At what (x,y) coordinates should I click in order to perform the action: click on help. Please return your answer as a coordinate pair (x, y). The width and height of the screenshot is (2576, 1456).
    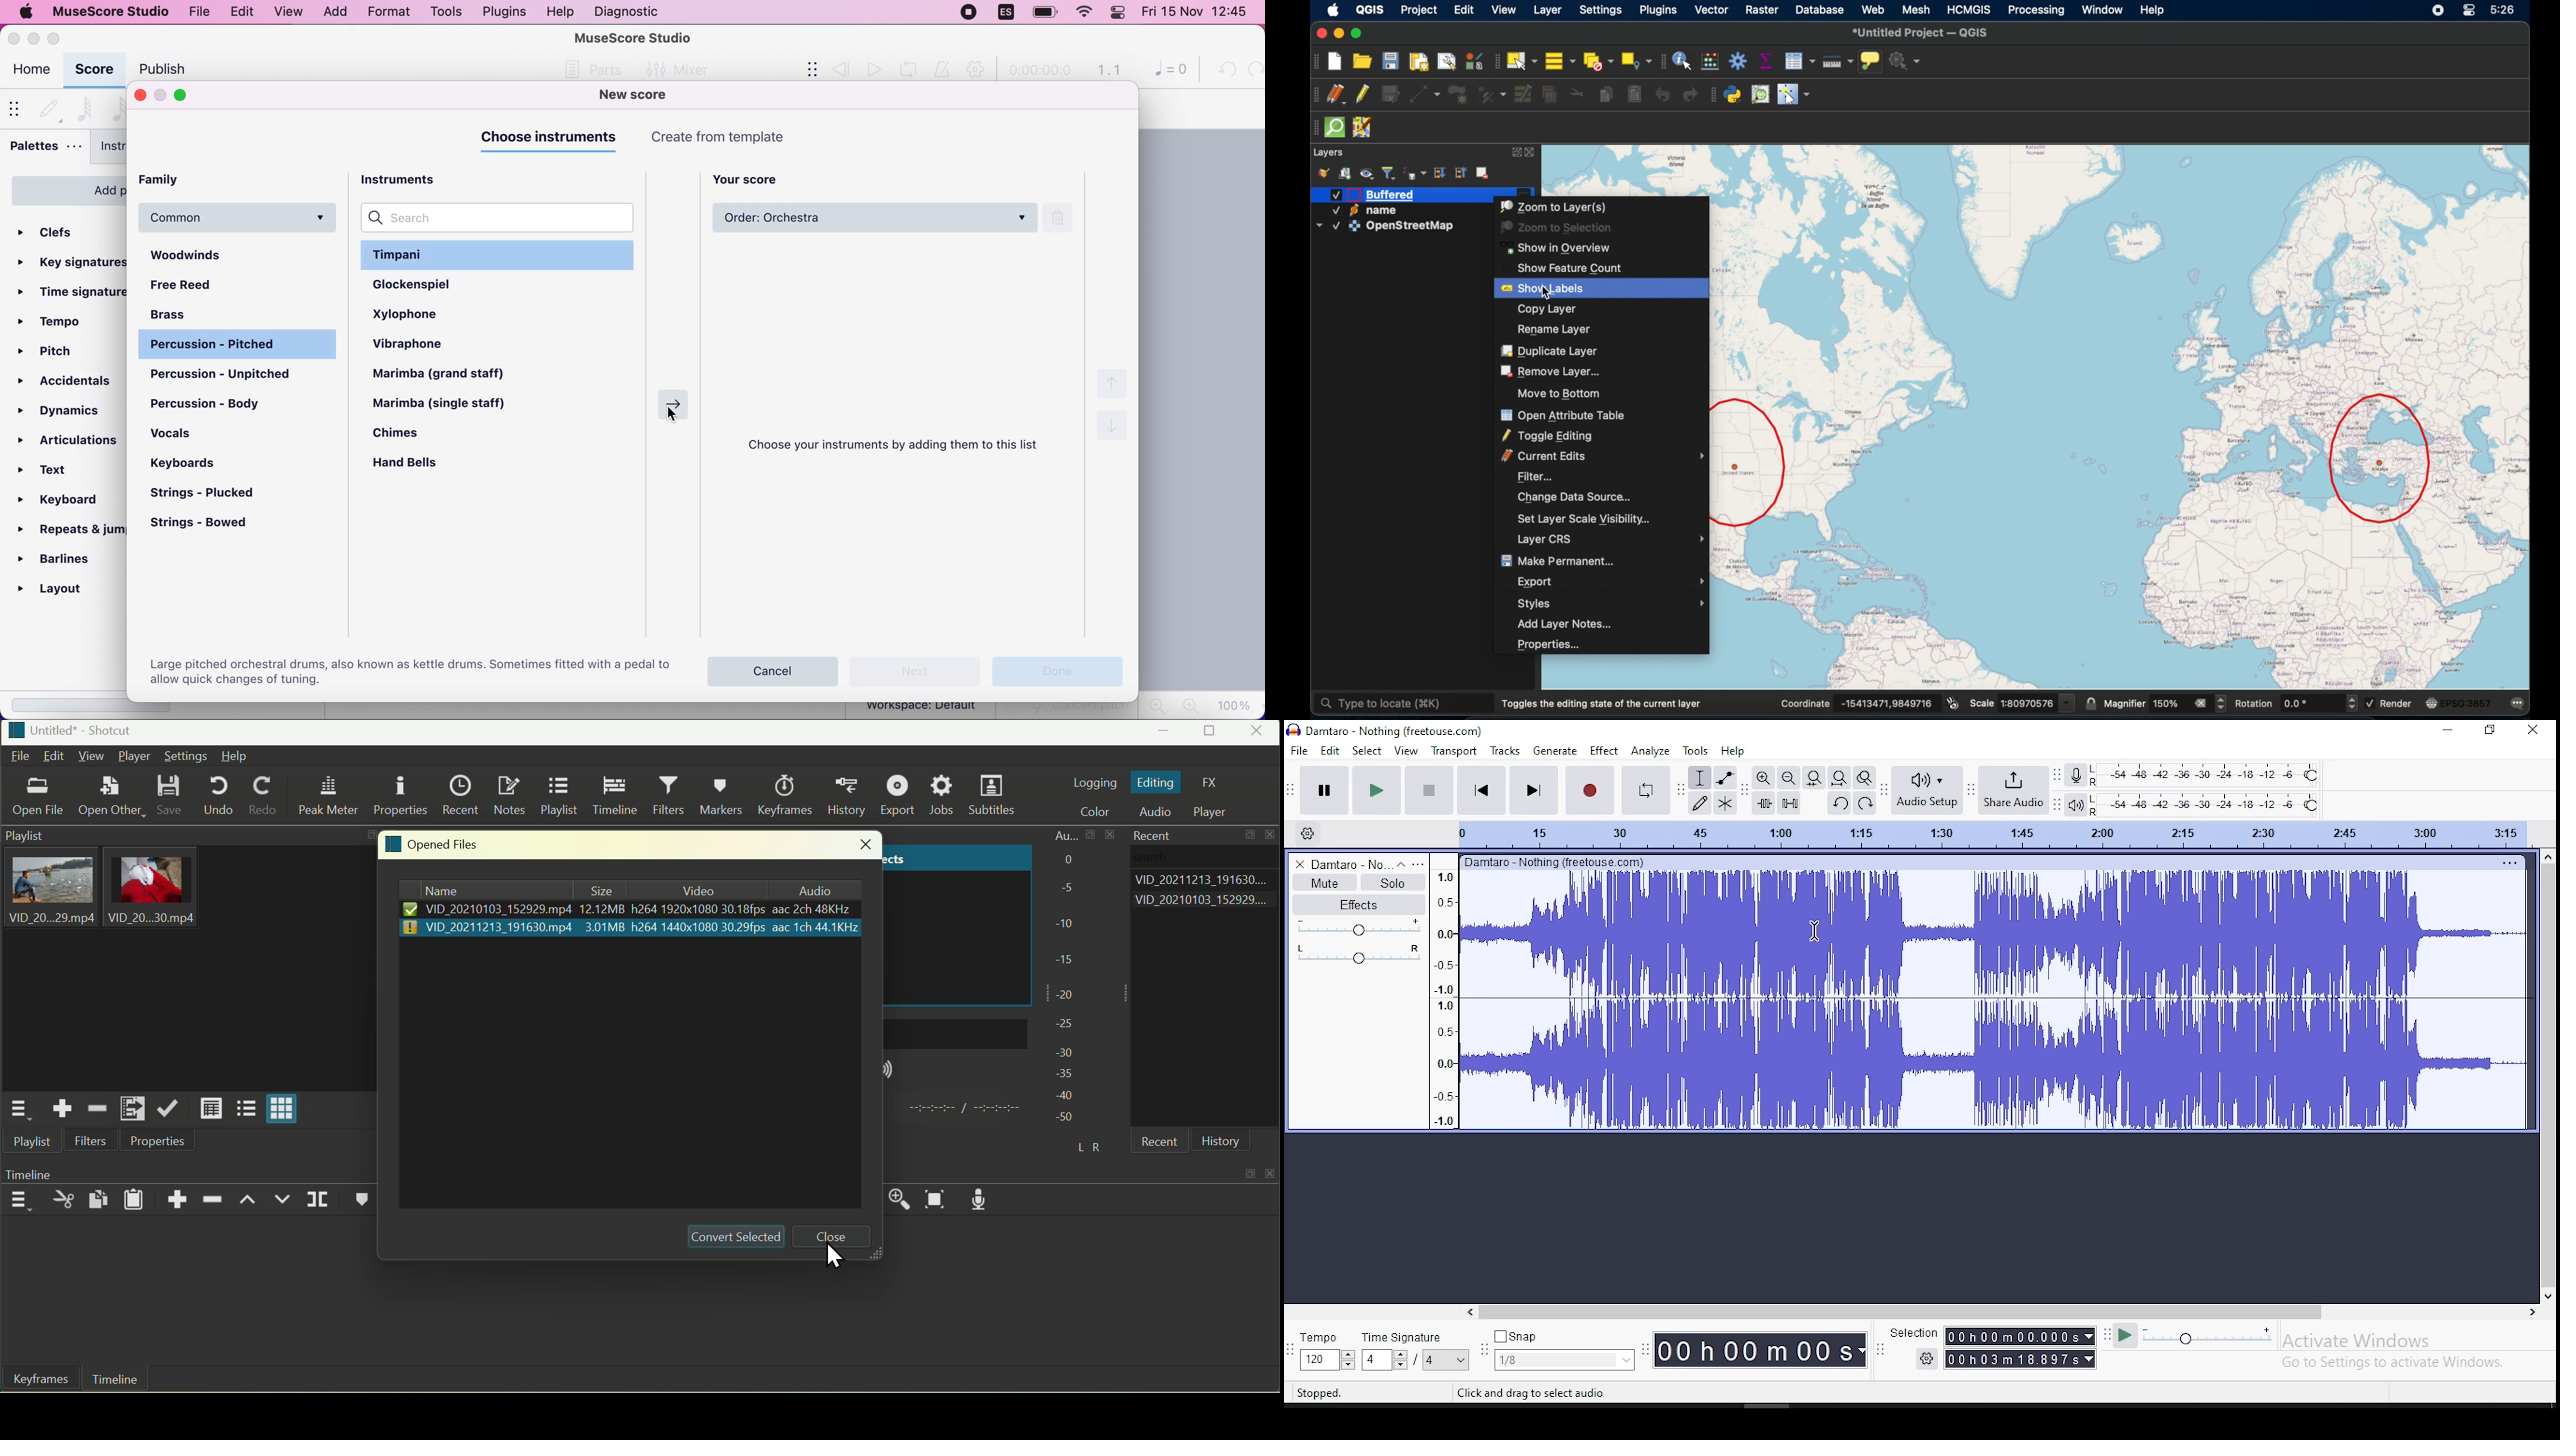
    Looking at the image, I should click on (560, 12).